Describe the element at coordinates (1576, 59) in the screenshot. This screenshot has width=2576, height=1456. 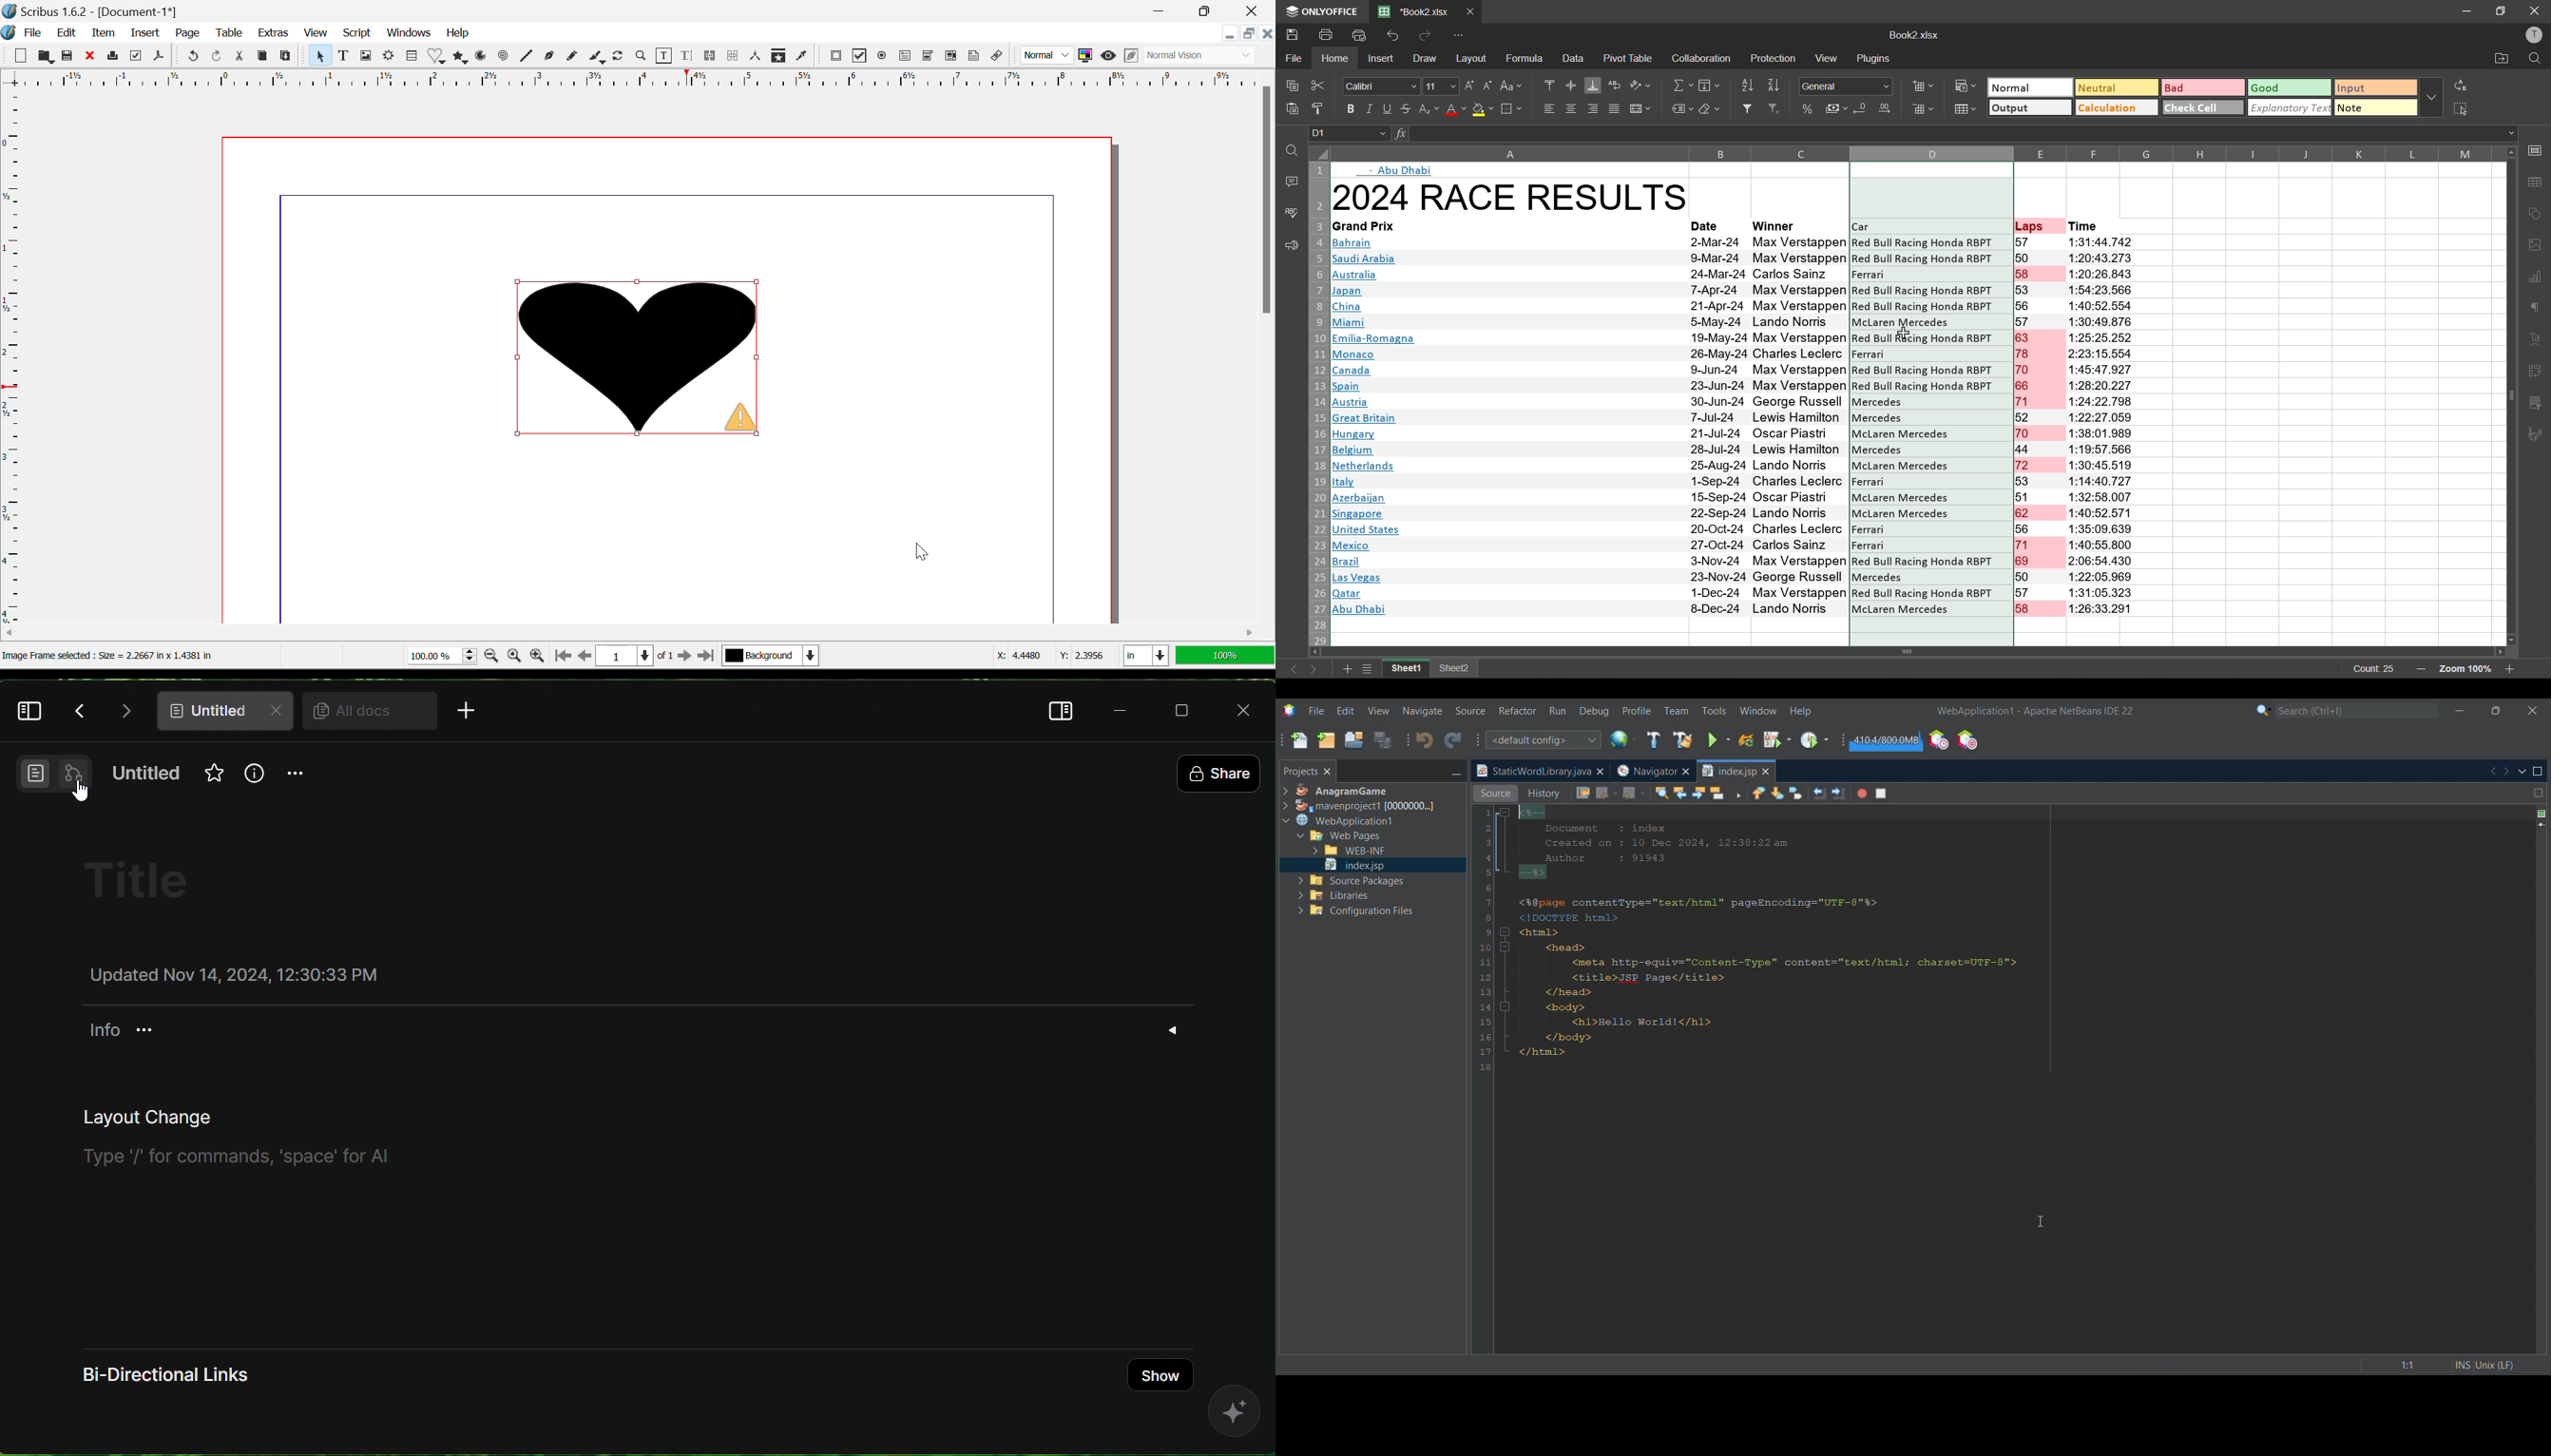
I see `data` at that location.